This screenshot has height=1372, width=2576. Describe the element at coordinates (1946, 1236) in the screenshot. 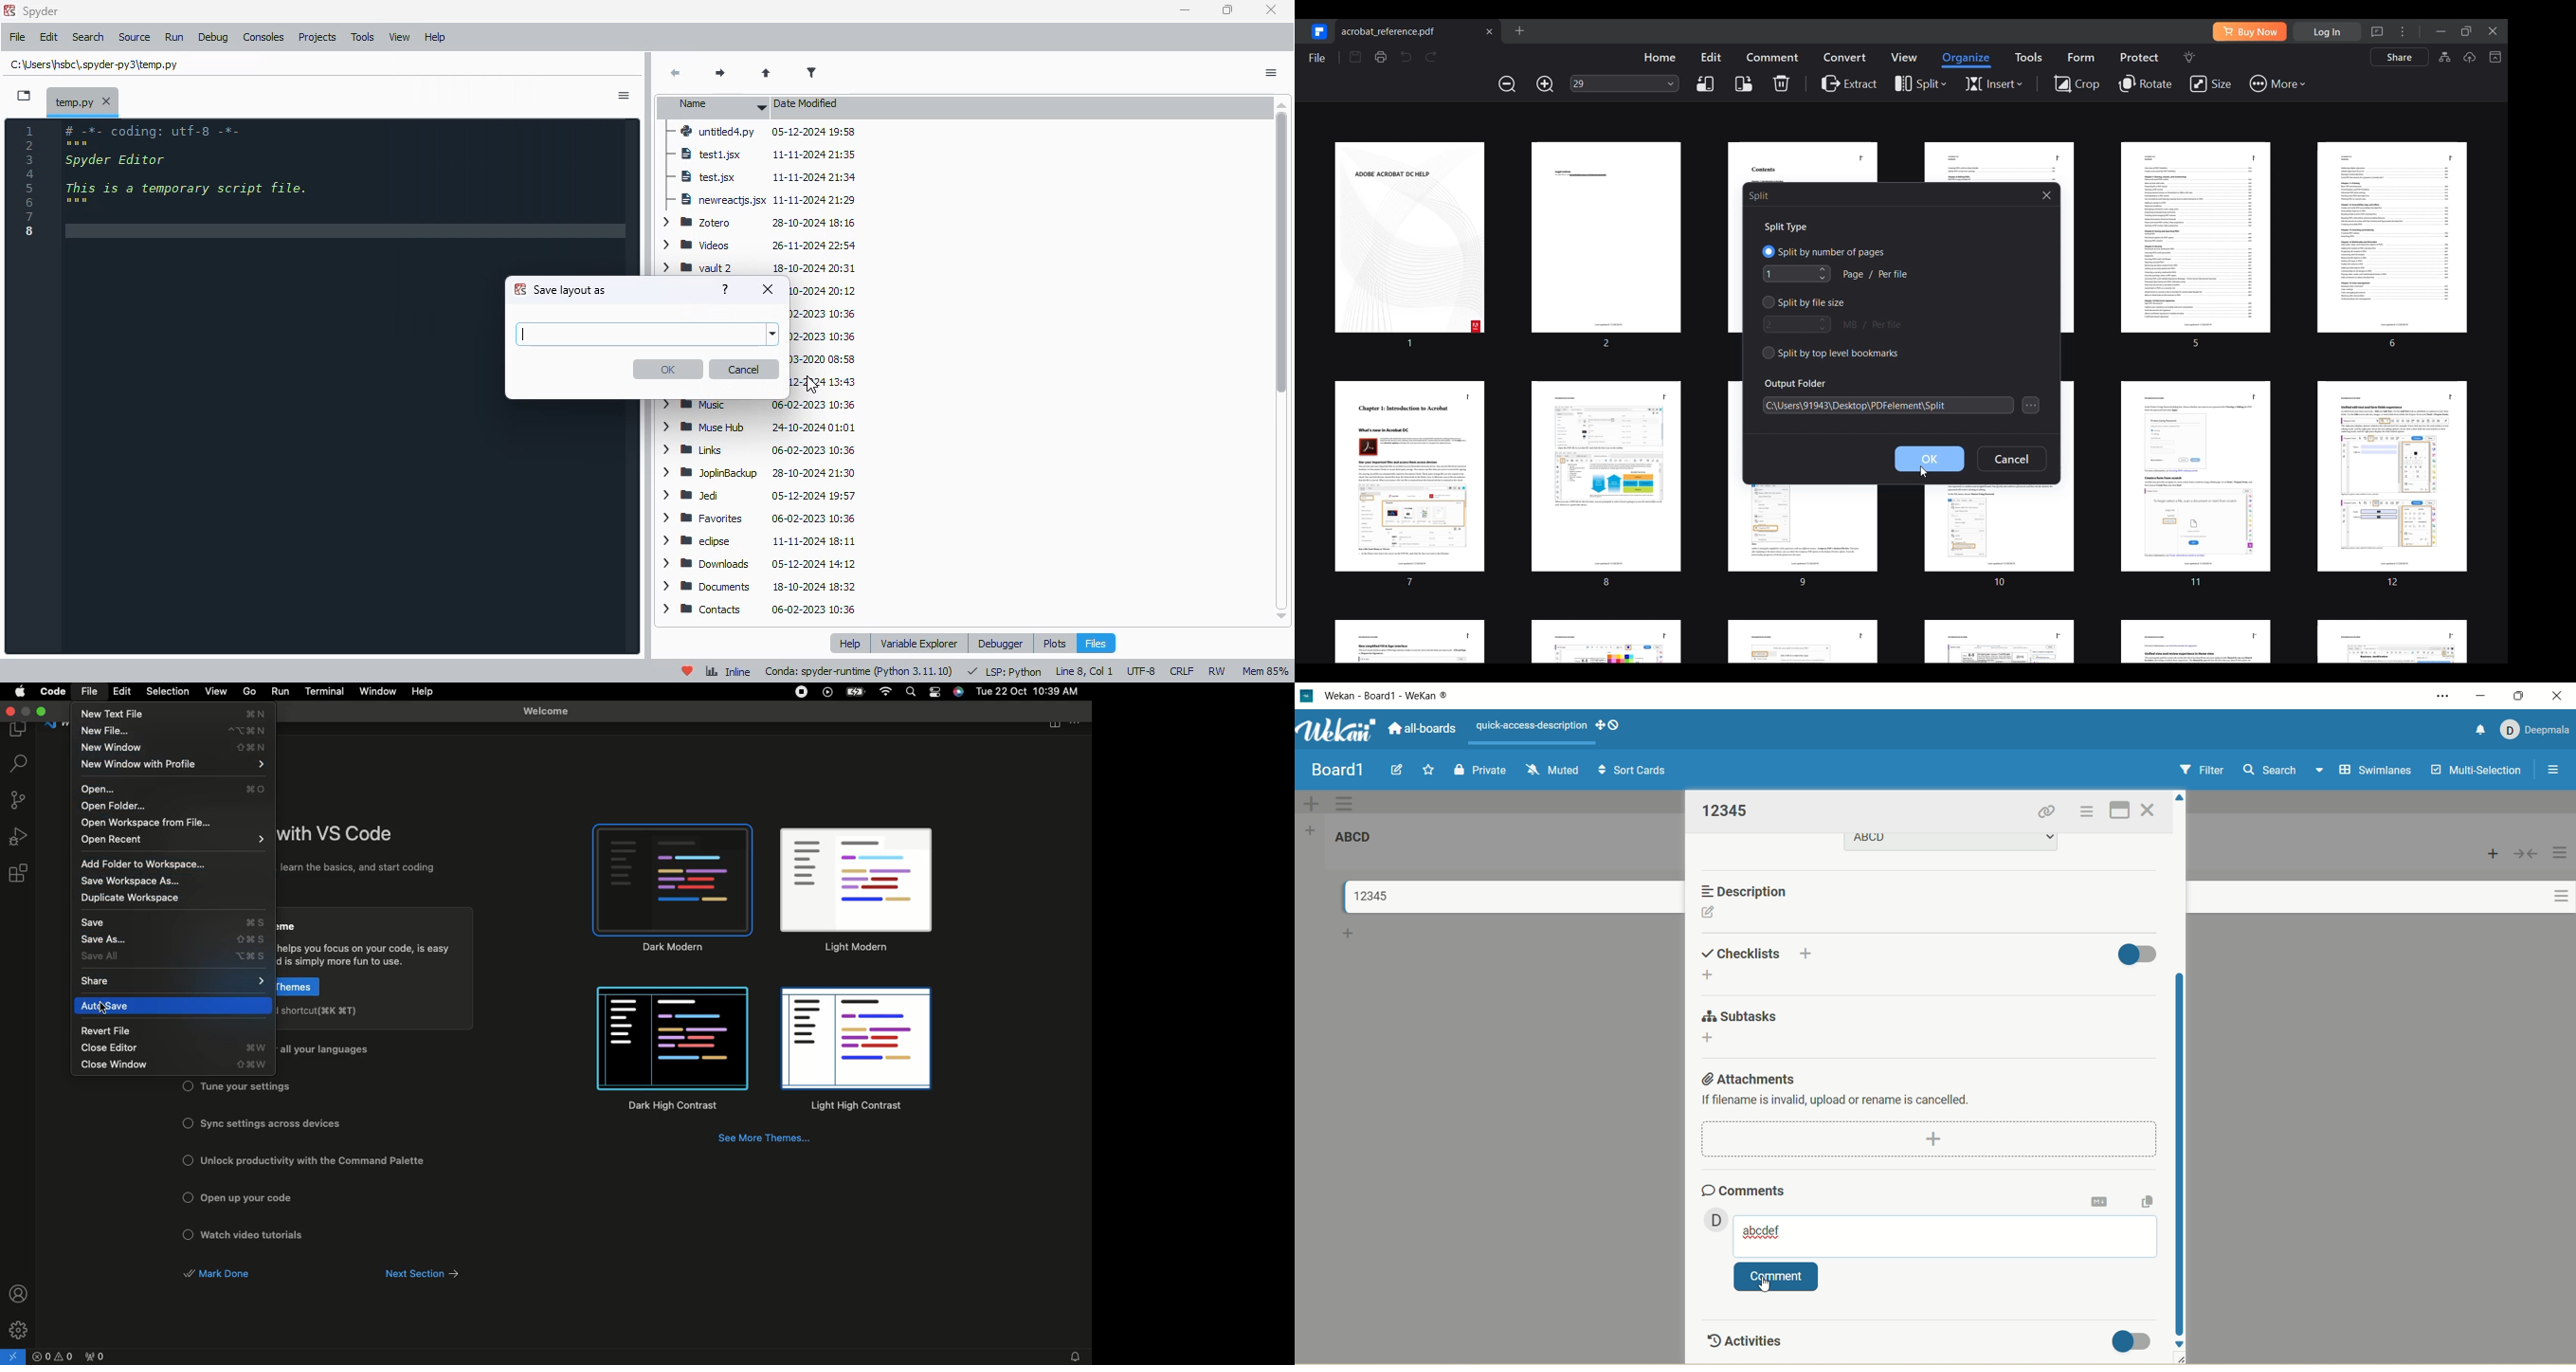

I see `comment` at that location.